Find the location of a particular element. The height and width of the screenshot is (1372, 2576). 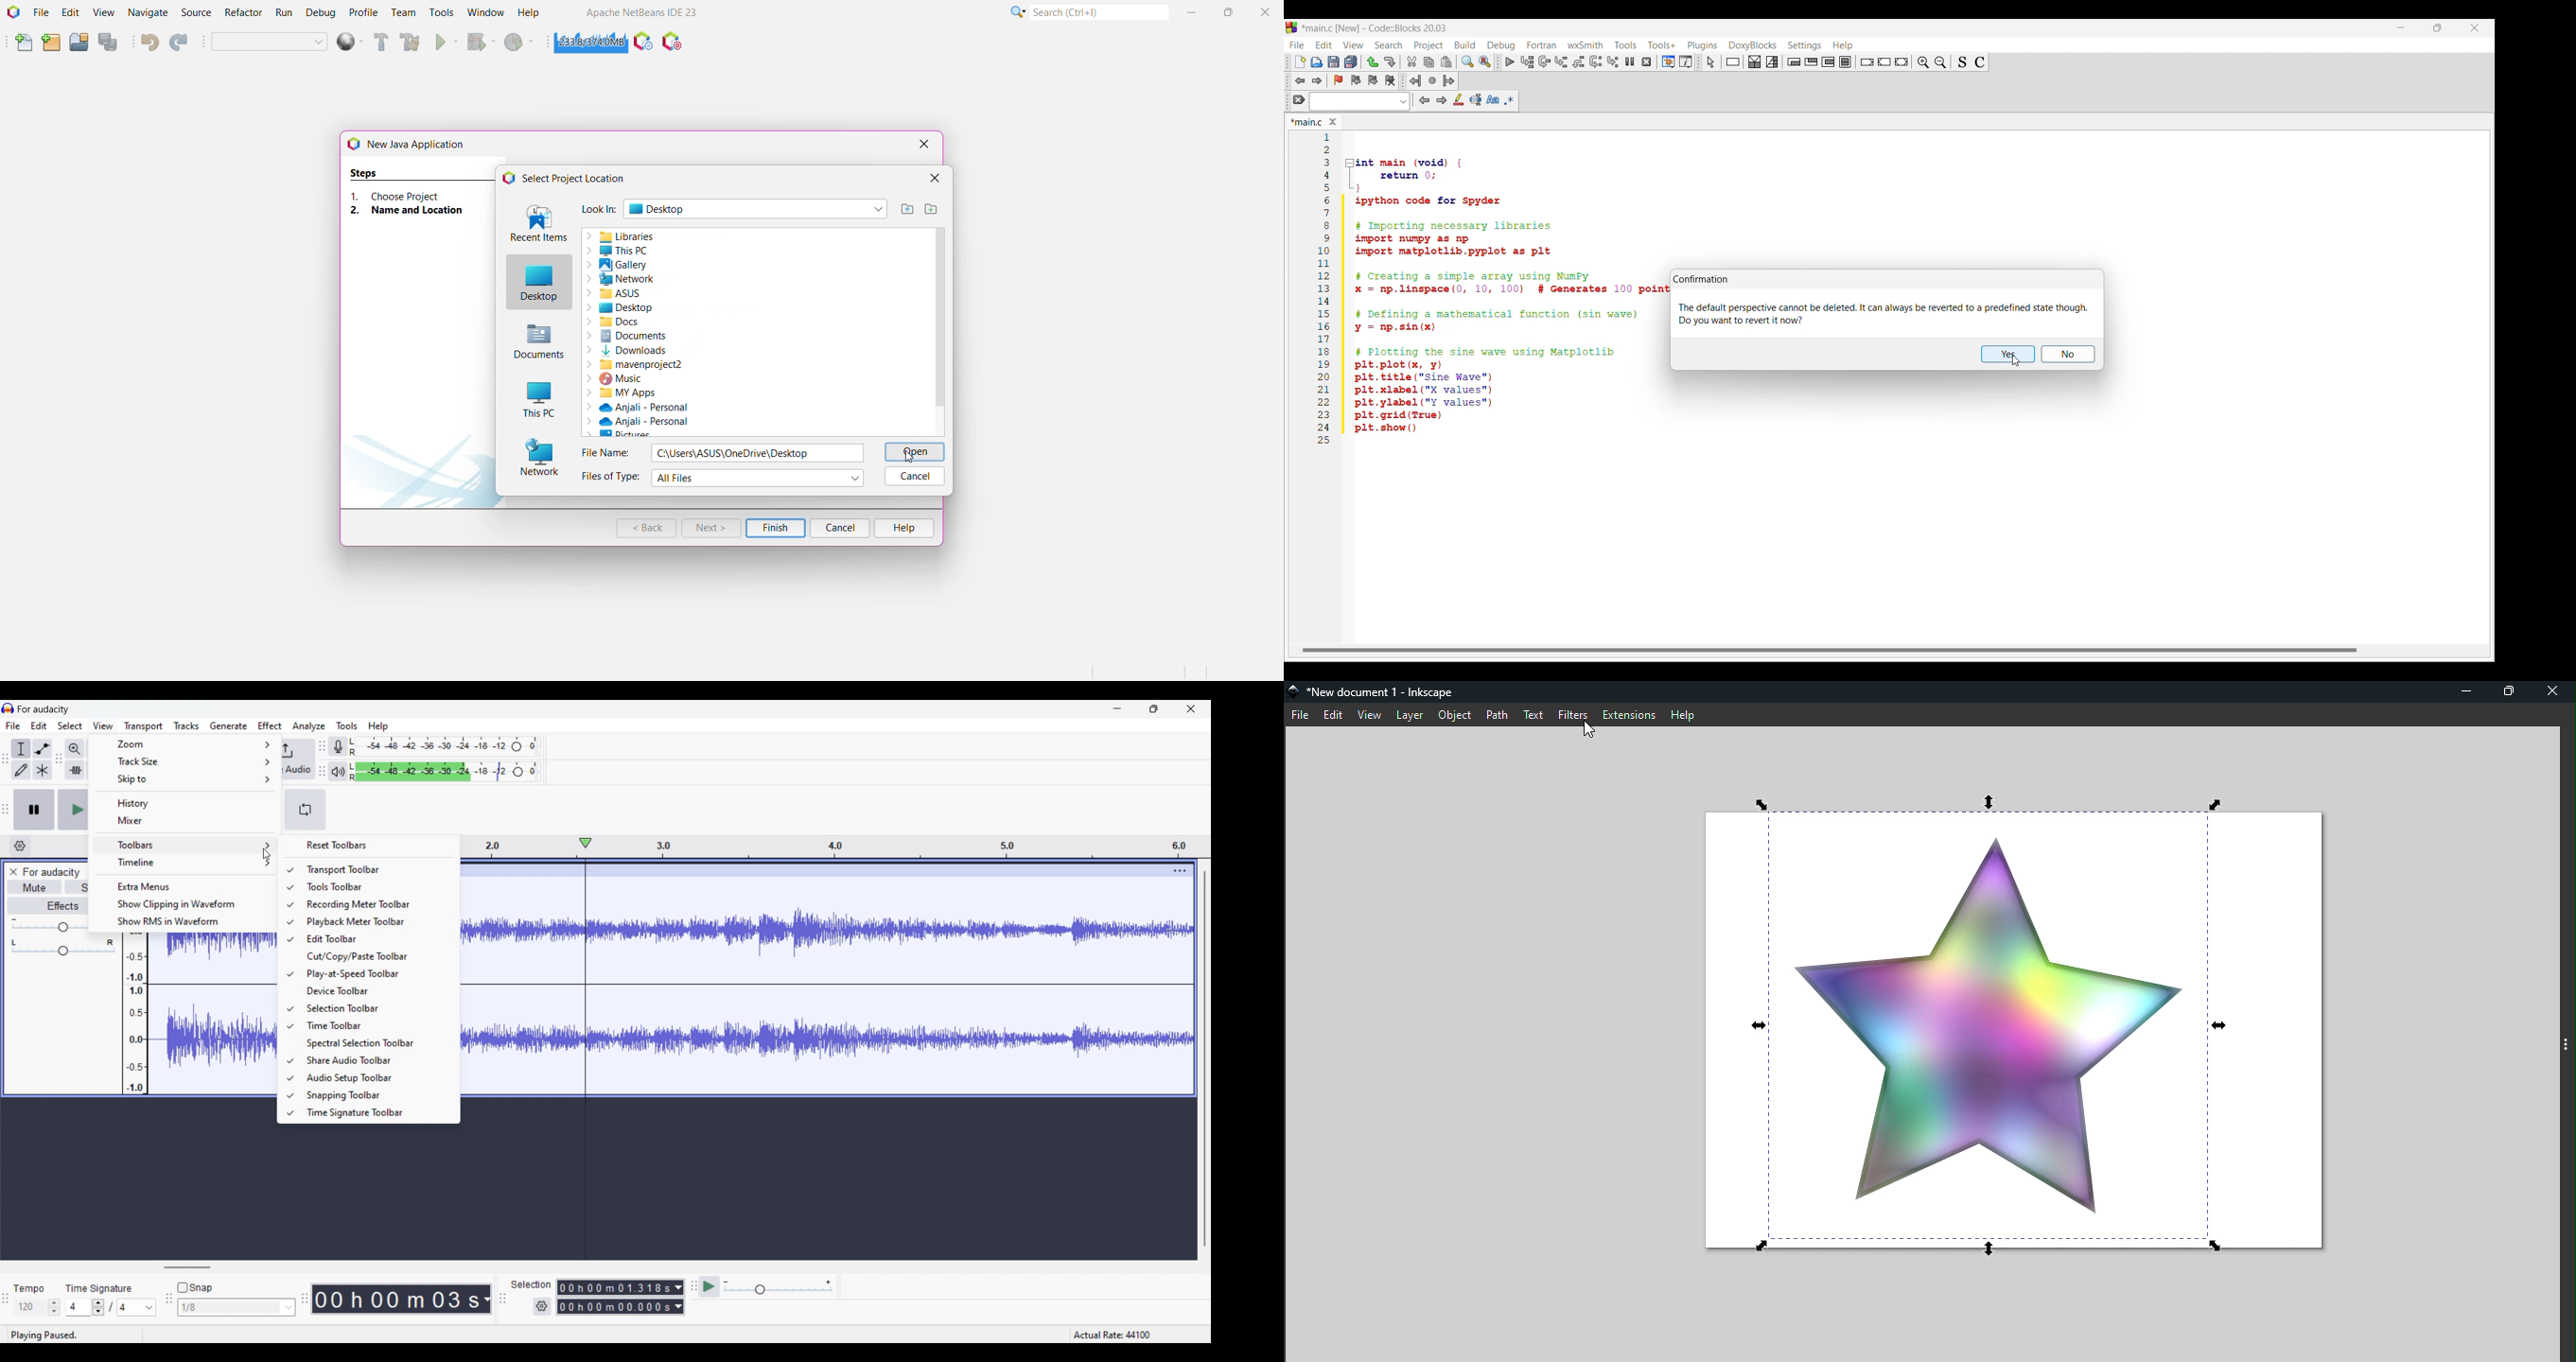

Reset toolbars is located at coordinates (368, 845).